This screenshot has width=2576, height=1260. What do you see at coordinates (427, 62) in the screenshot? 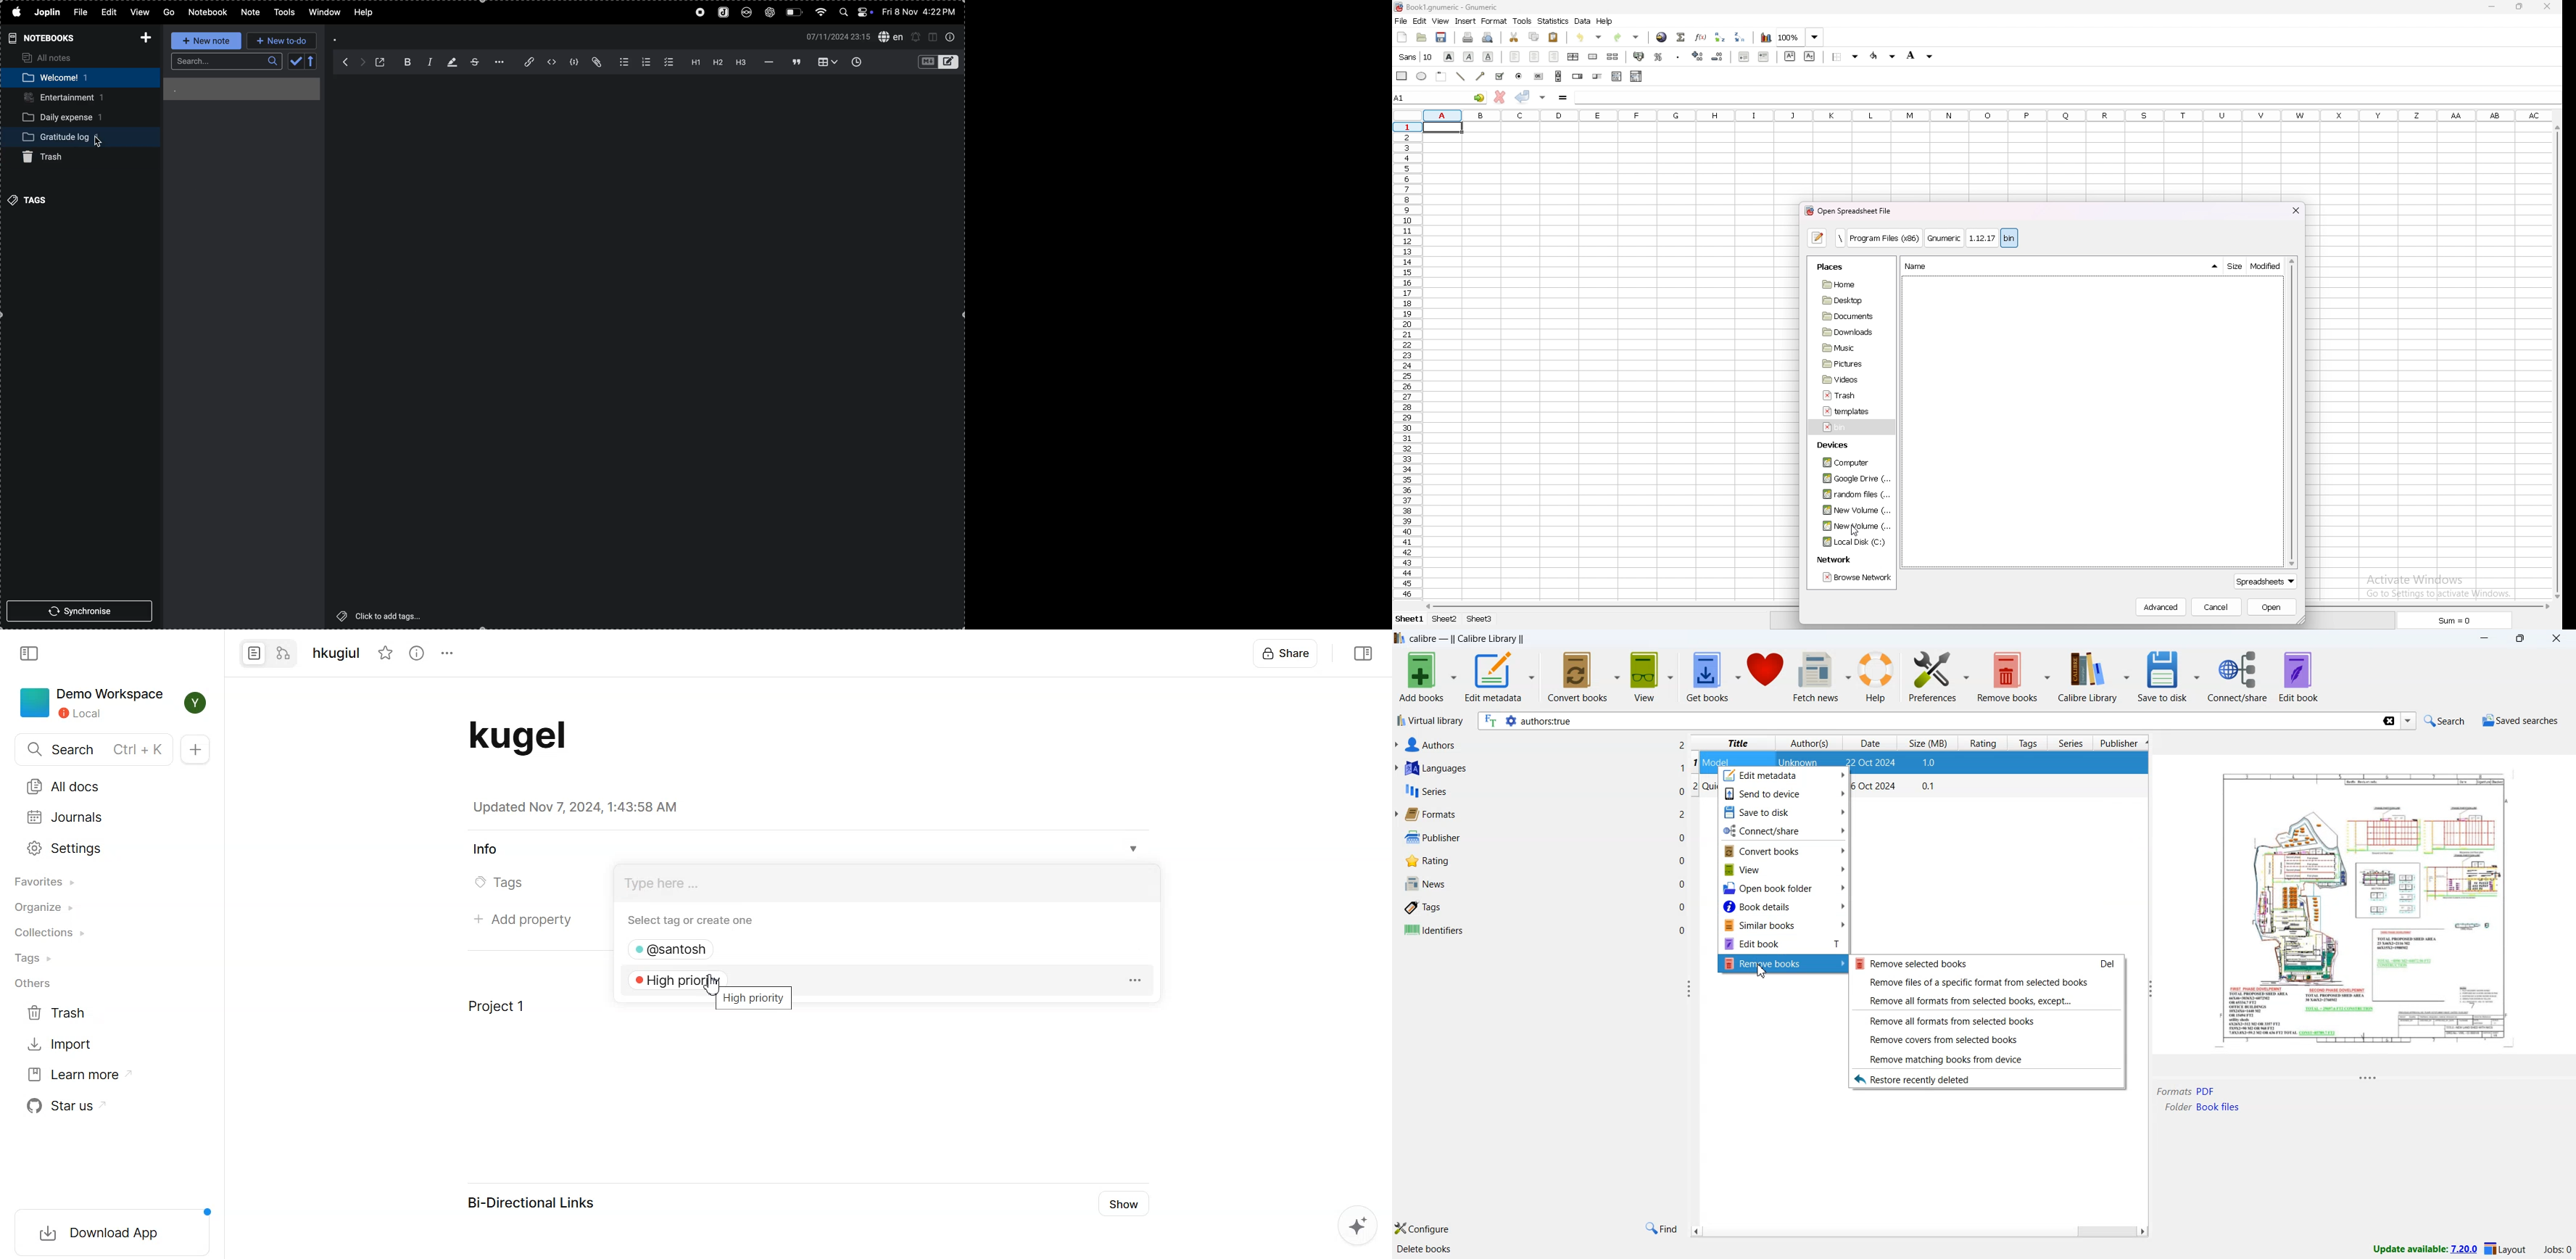
I see `italic` at bounding box center [427, 62].